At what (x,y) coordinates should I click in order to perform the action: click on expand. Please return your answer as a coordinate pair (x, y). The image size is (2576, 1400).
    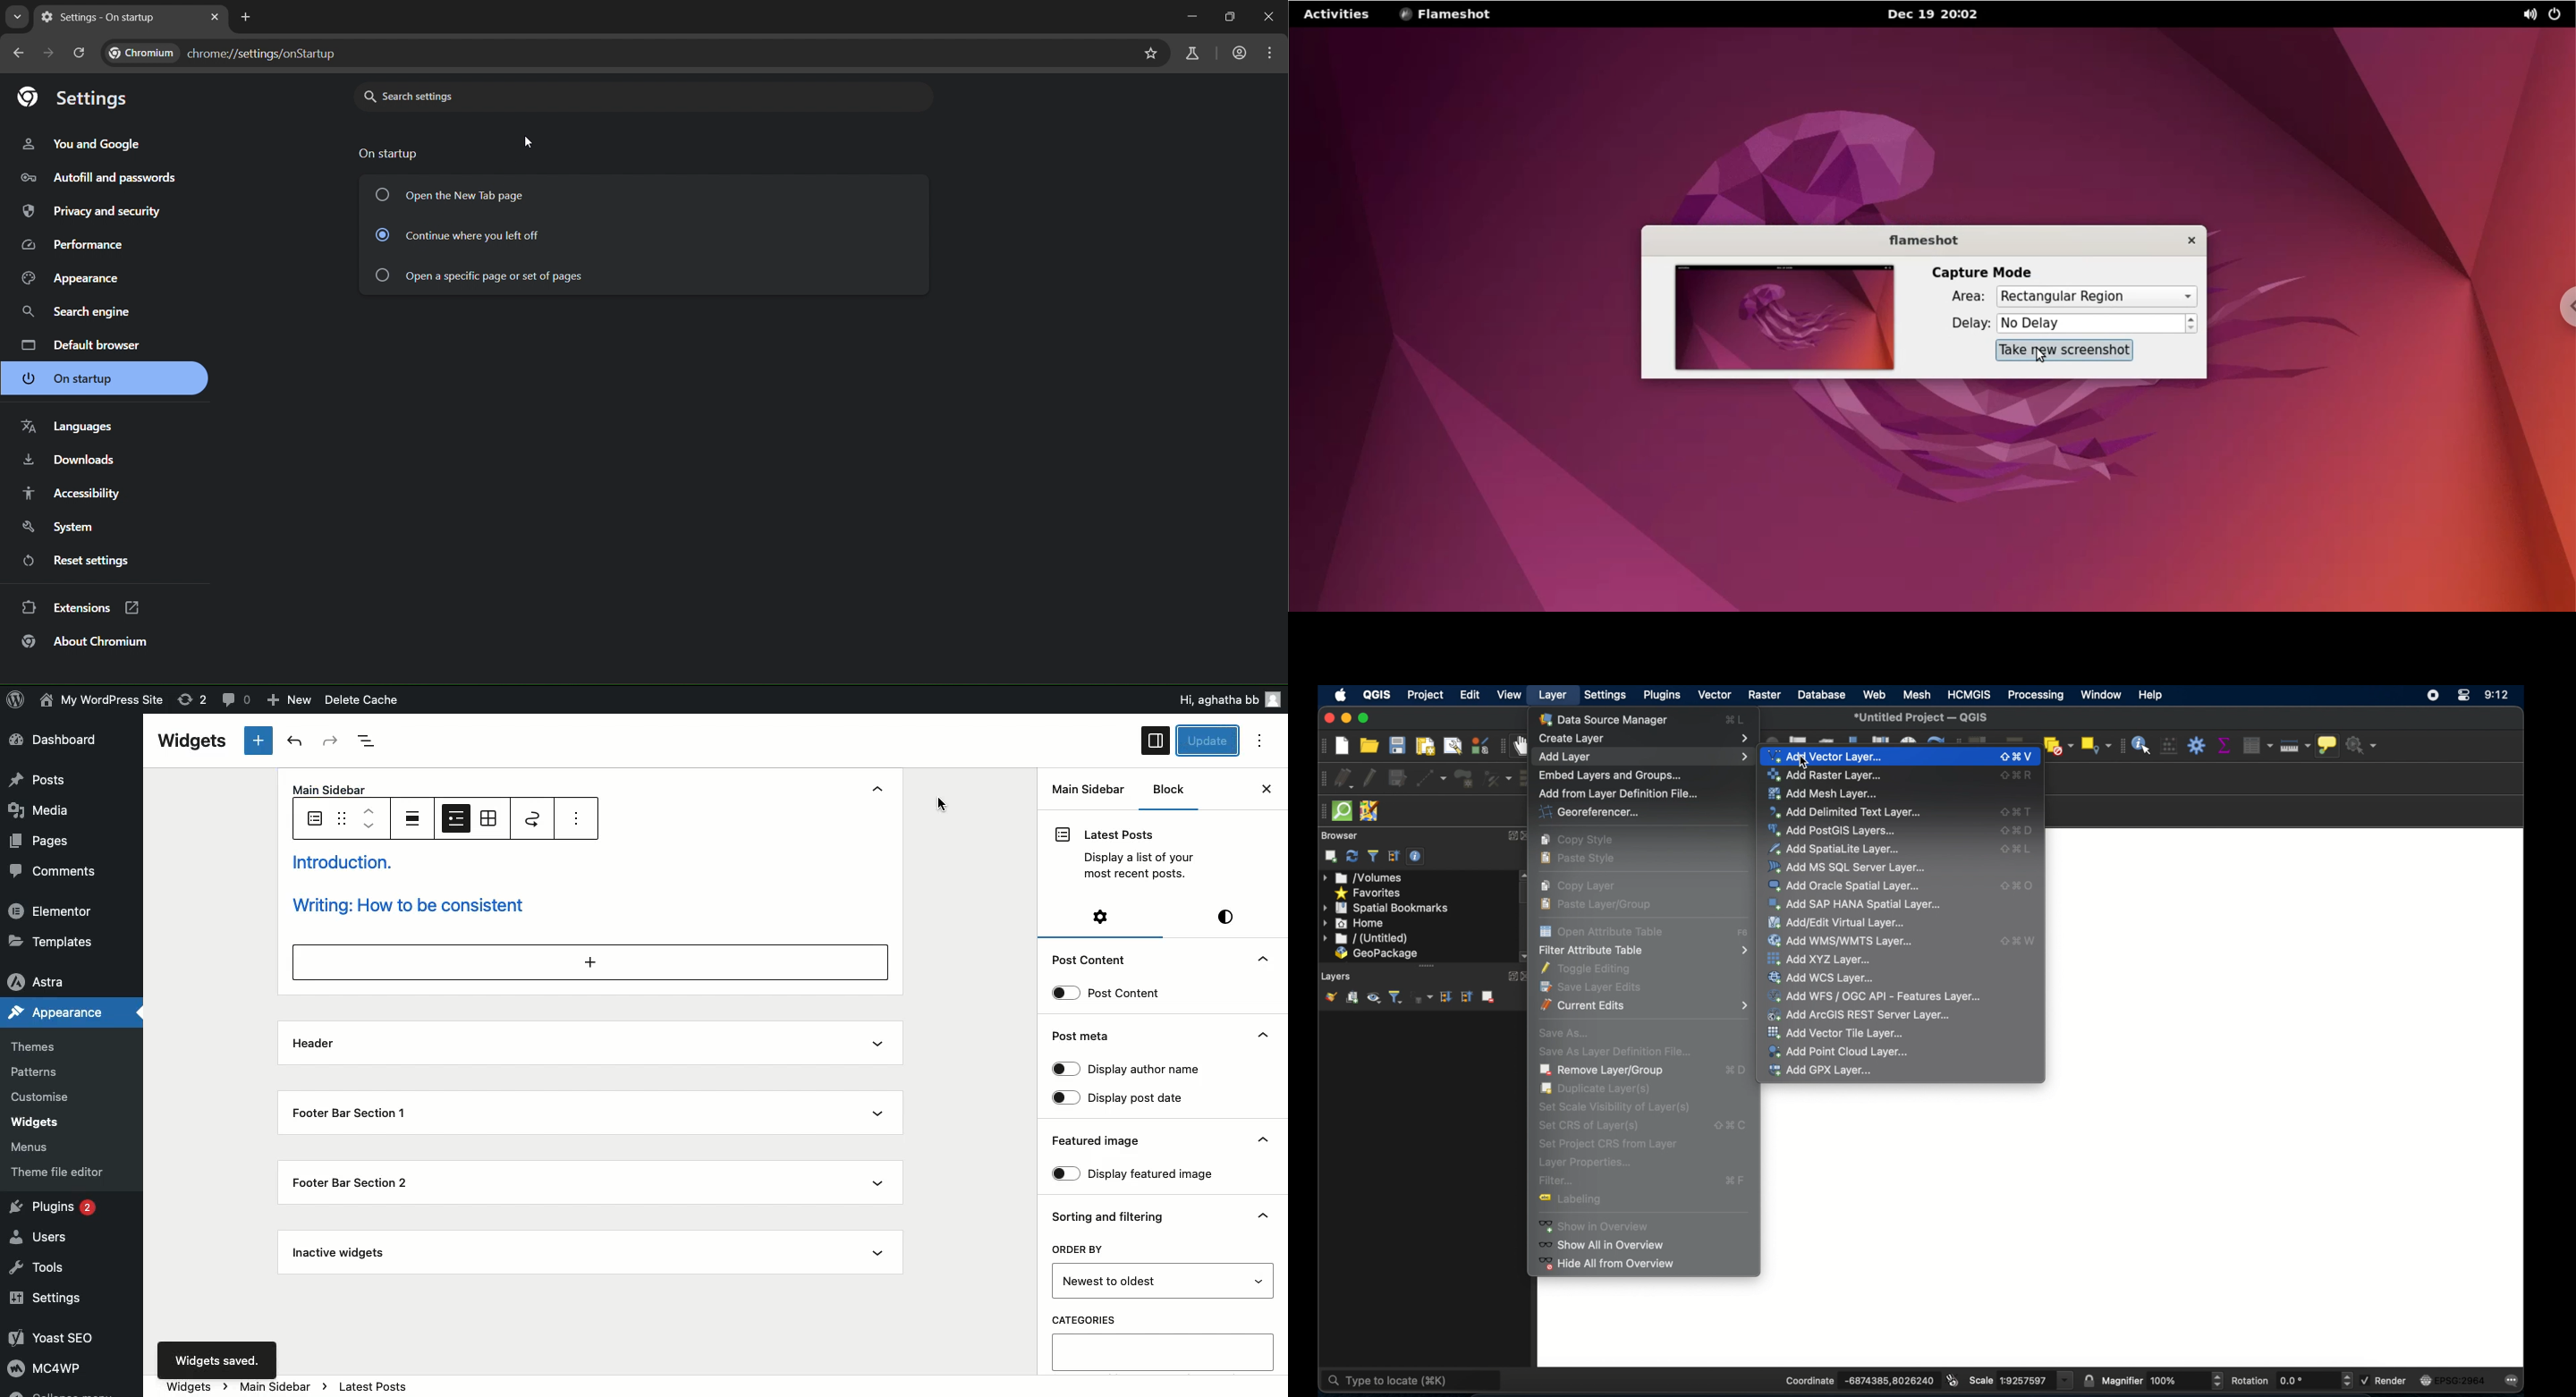
    Looking at the image, I should click on (1511, 976).